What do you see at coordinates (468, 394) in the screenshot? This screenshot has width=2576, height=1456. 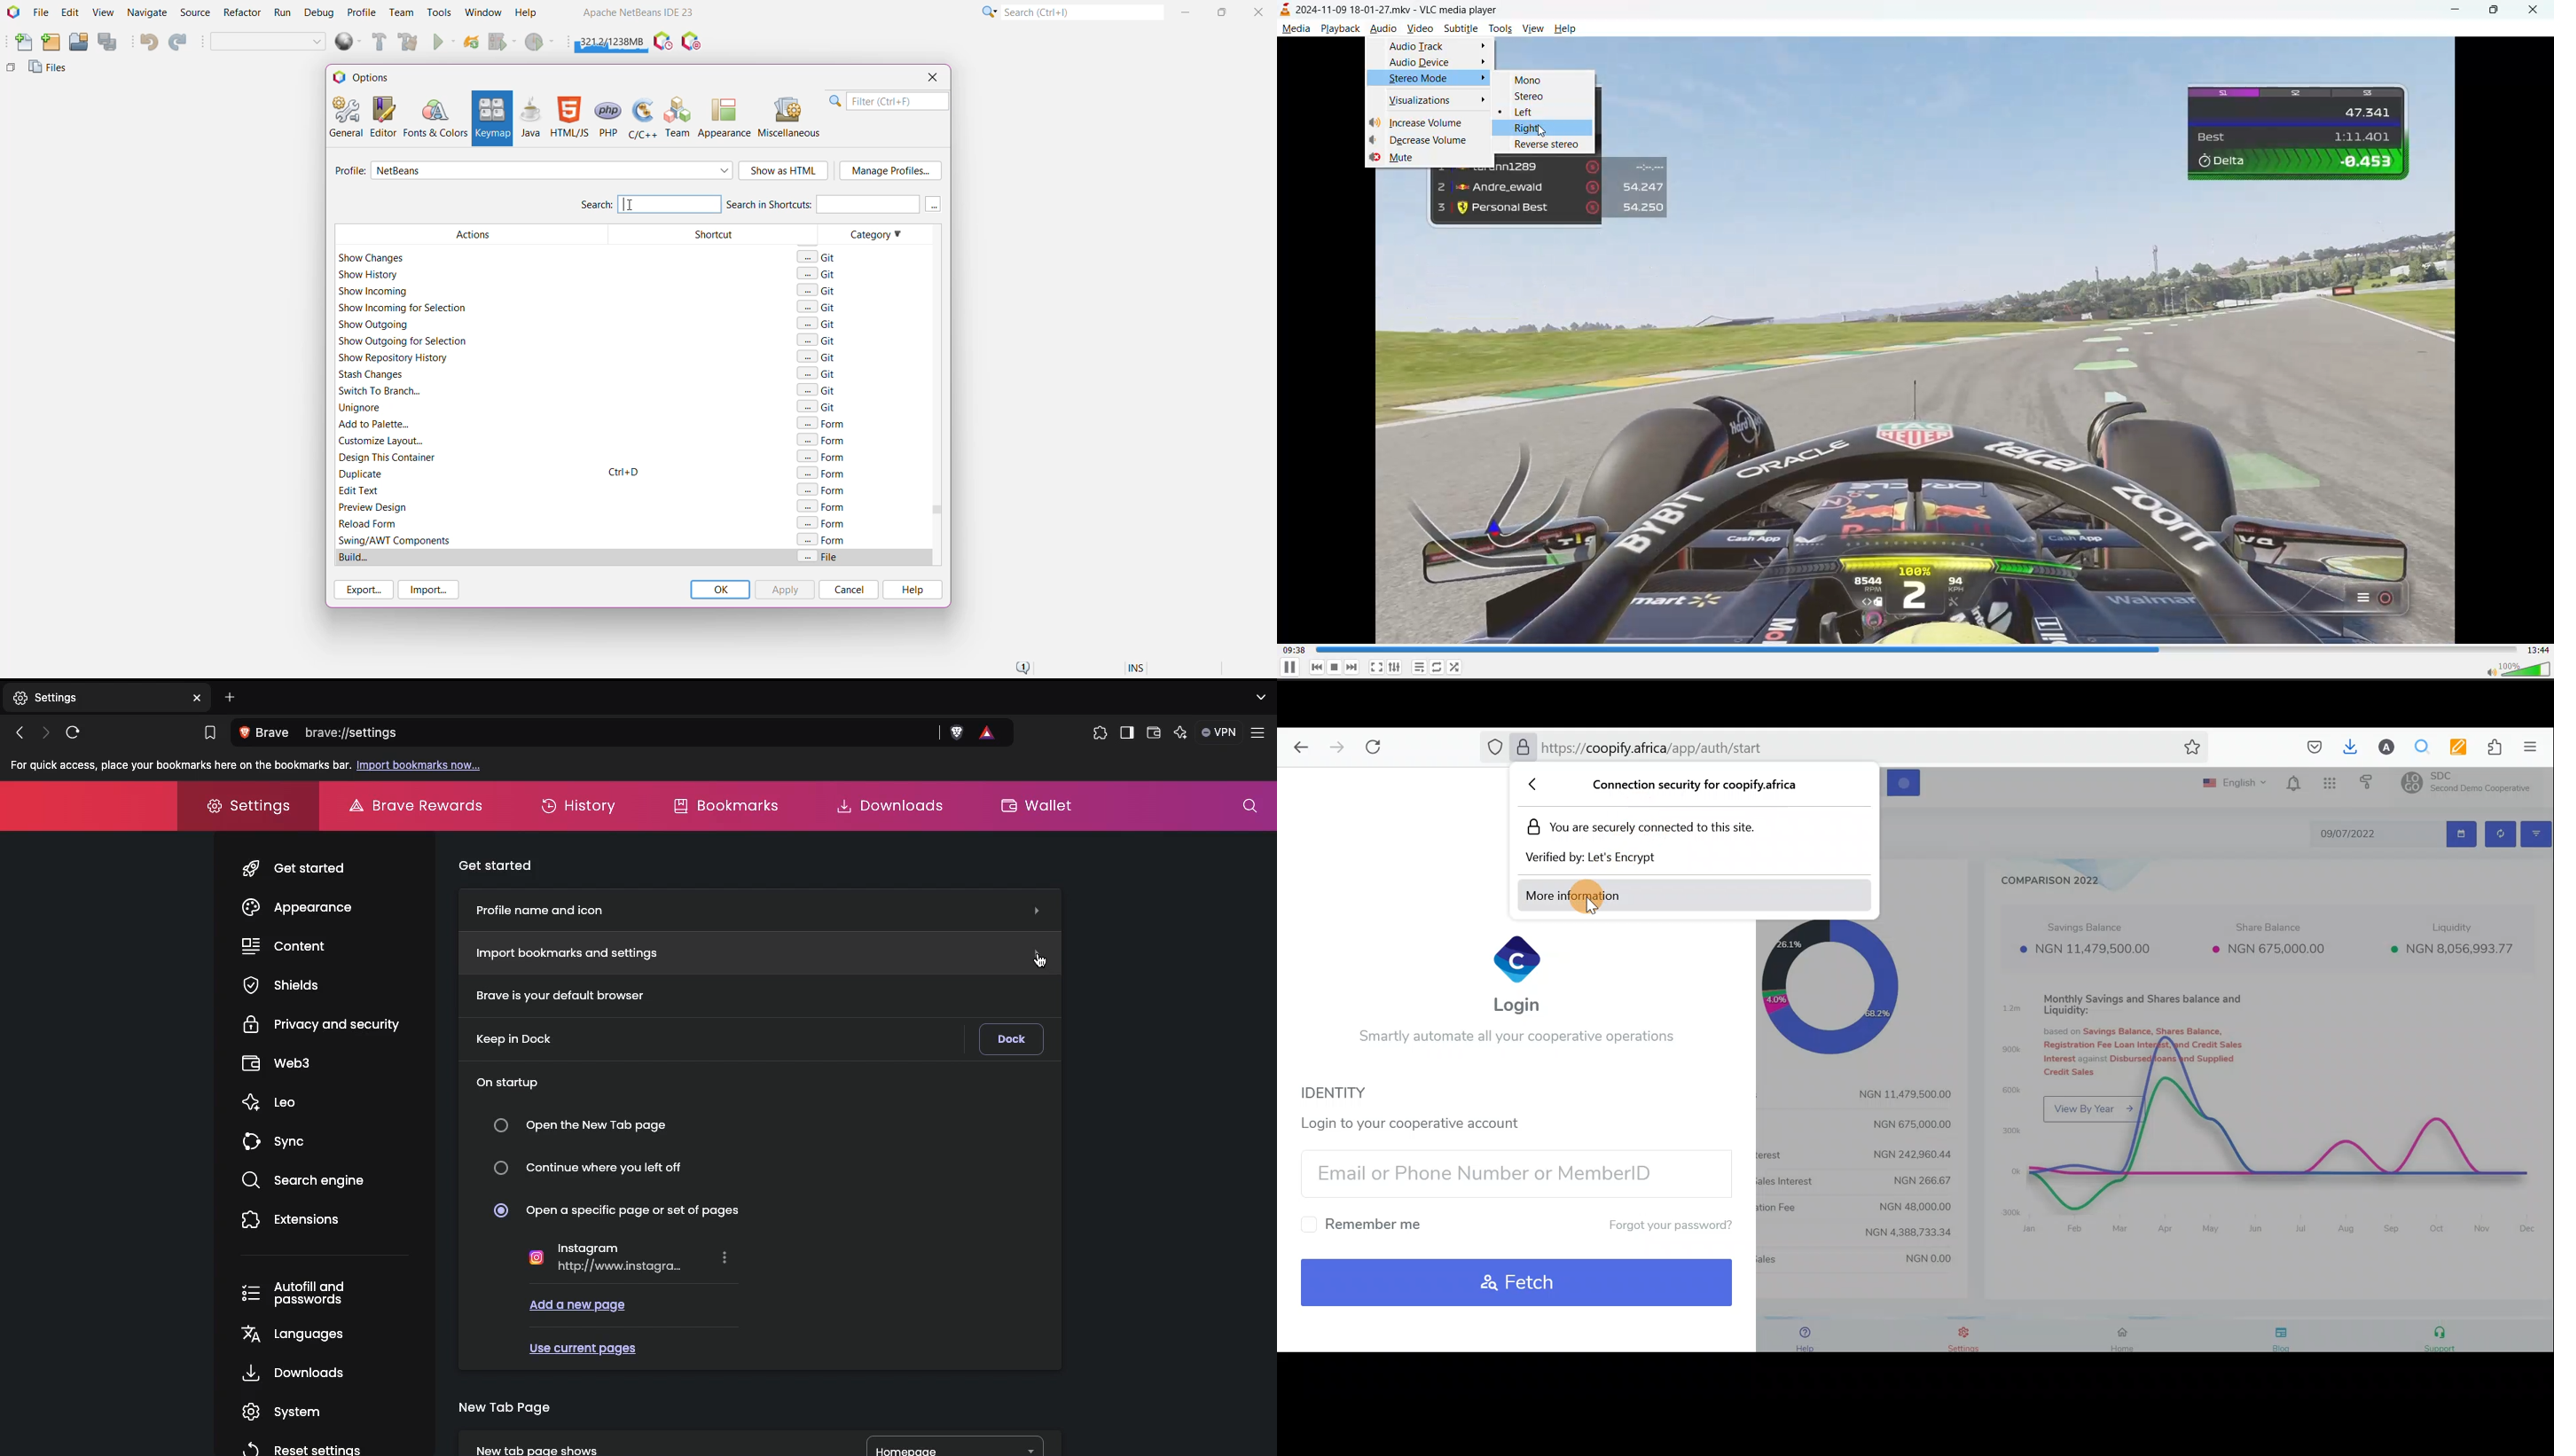 I see `Actions` at bounding box center [468, 394].